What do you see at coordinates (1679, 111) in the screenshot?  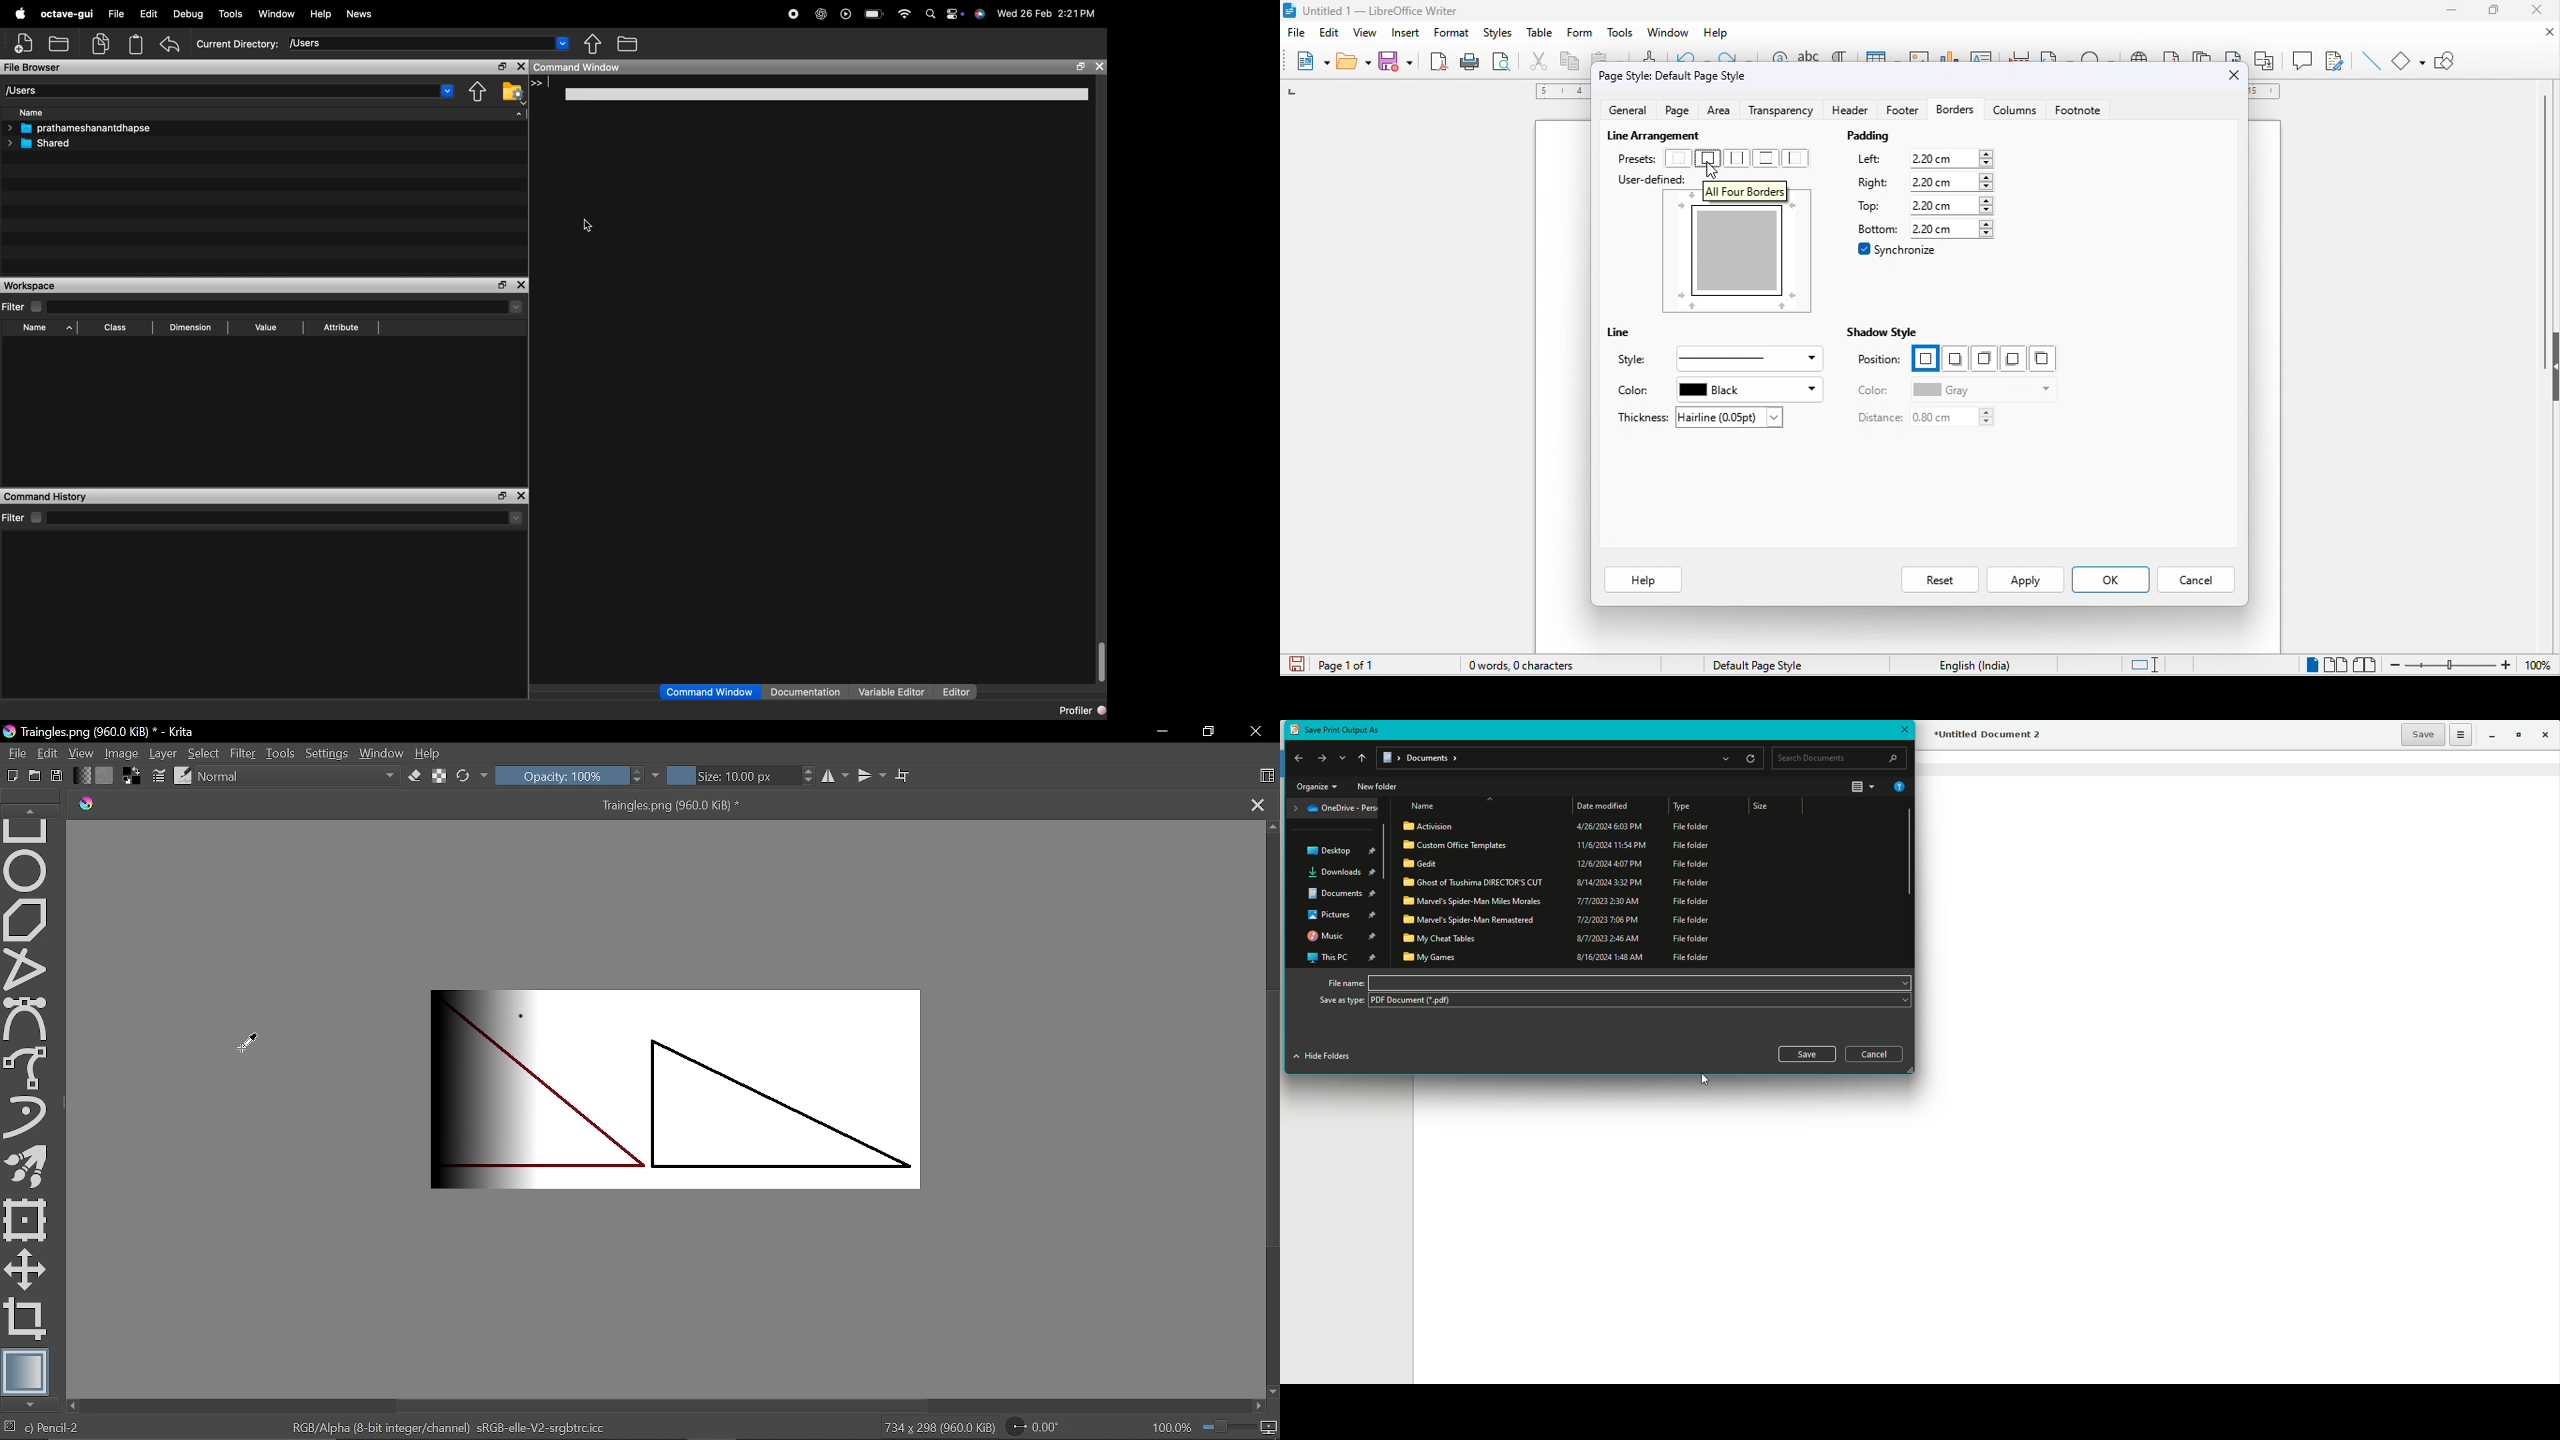 I see `page` at bounding box center [1679, 111].